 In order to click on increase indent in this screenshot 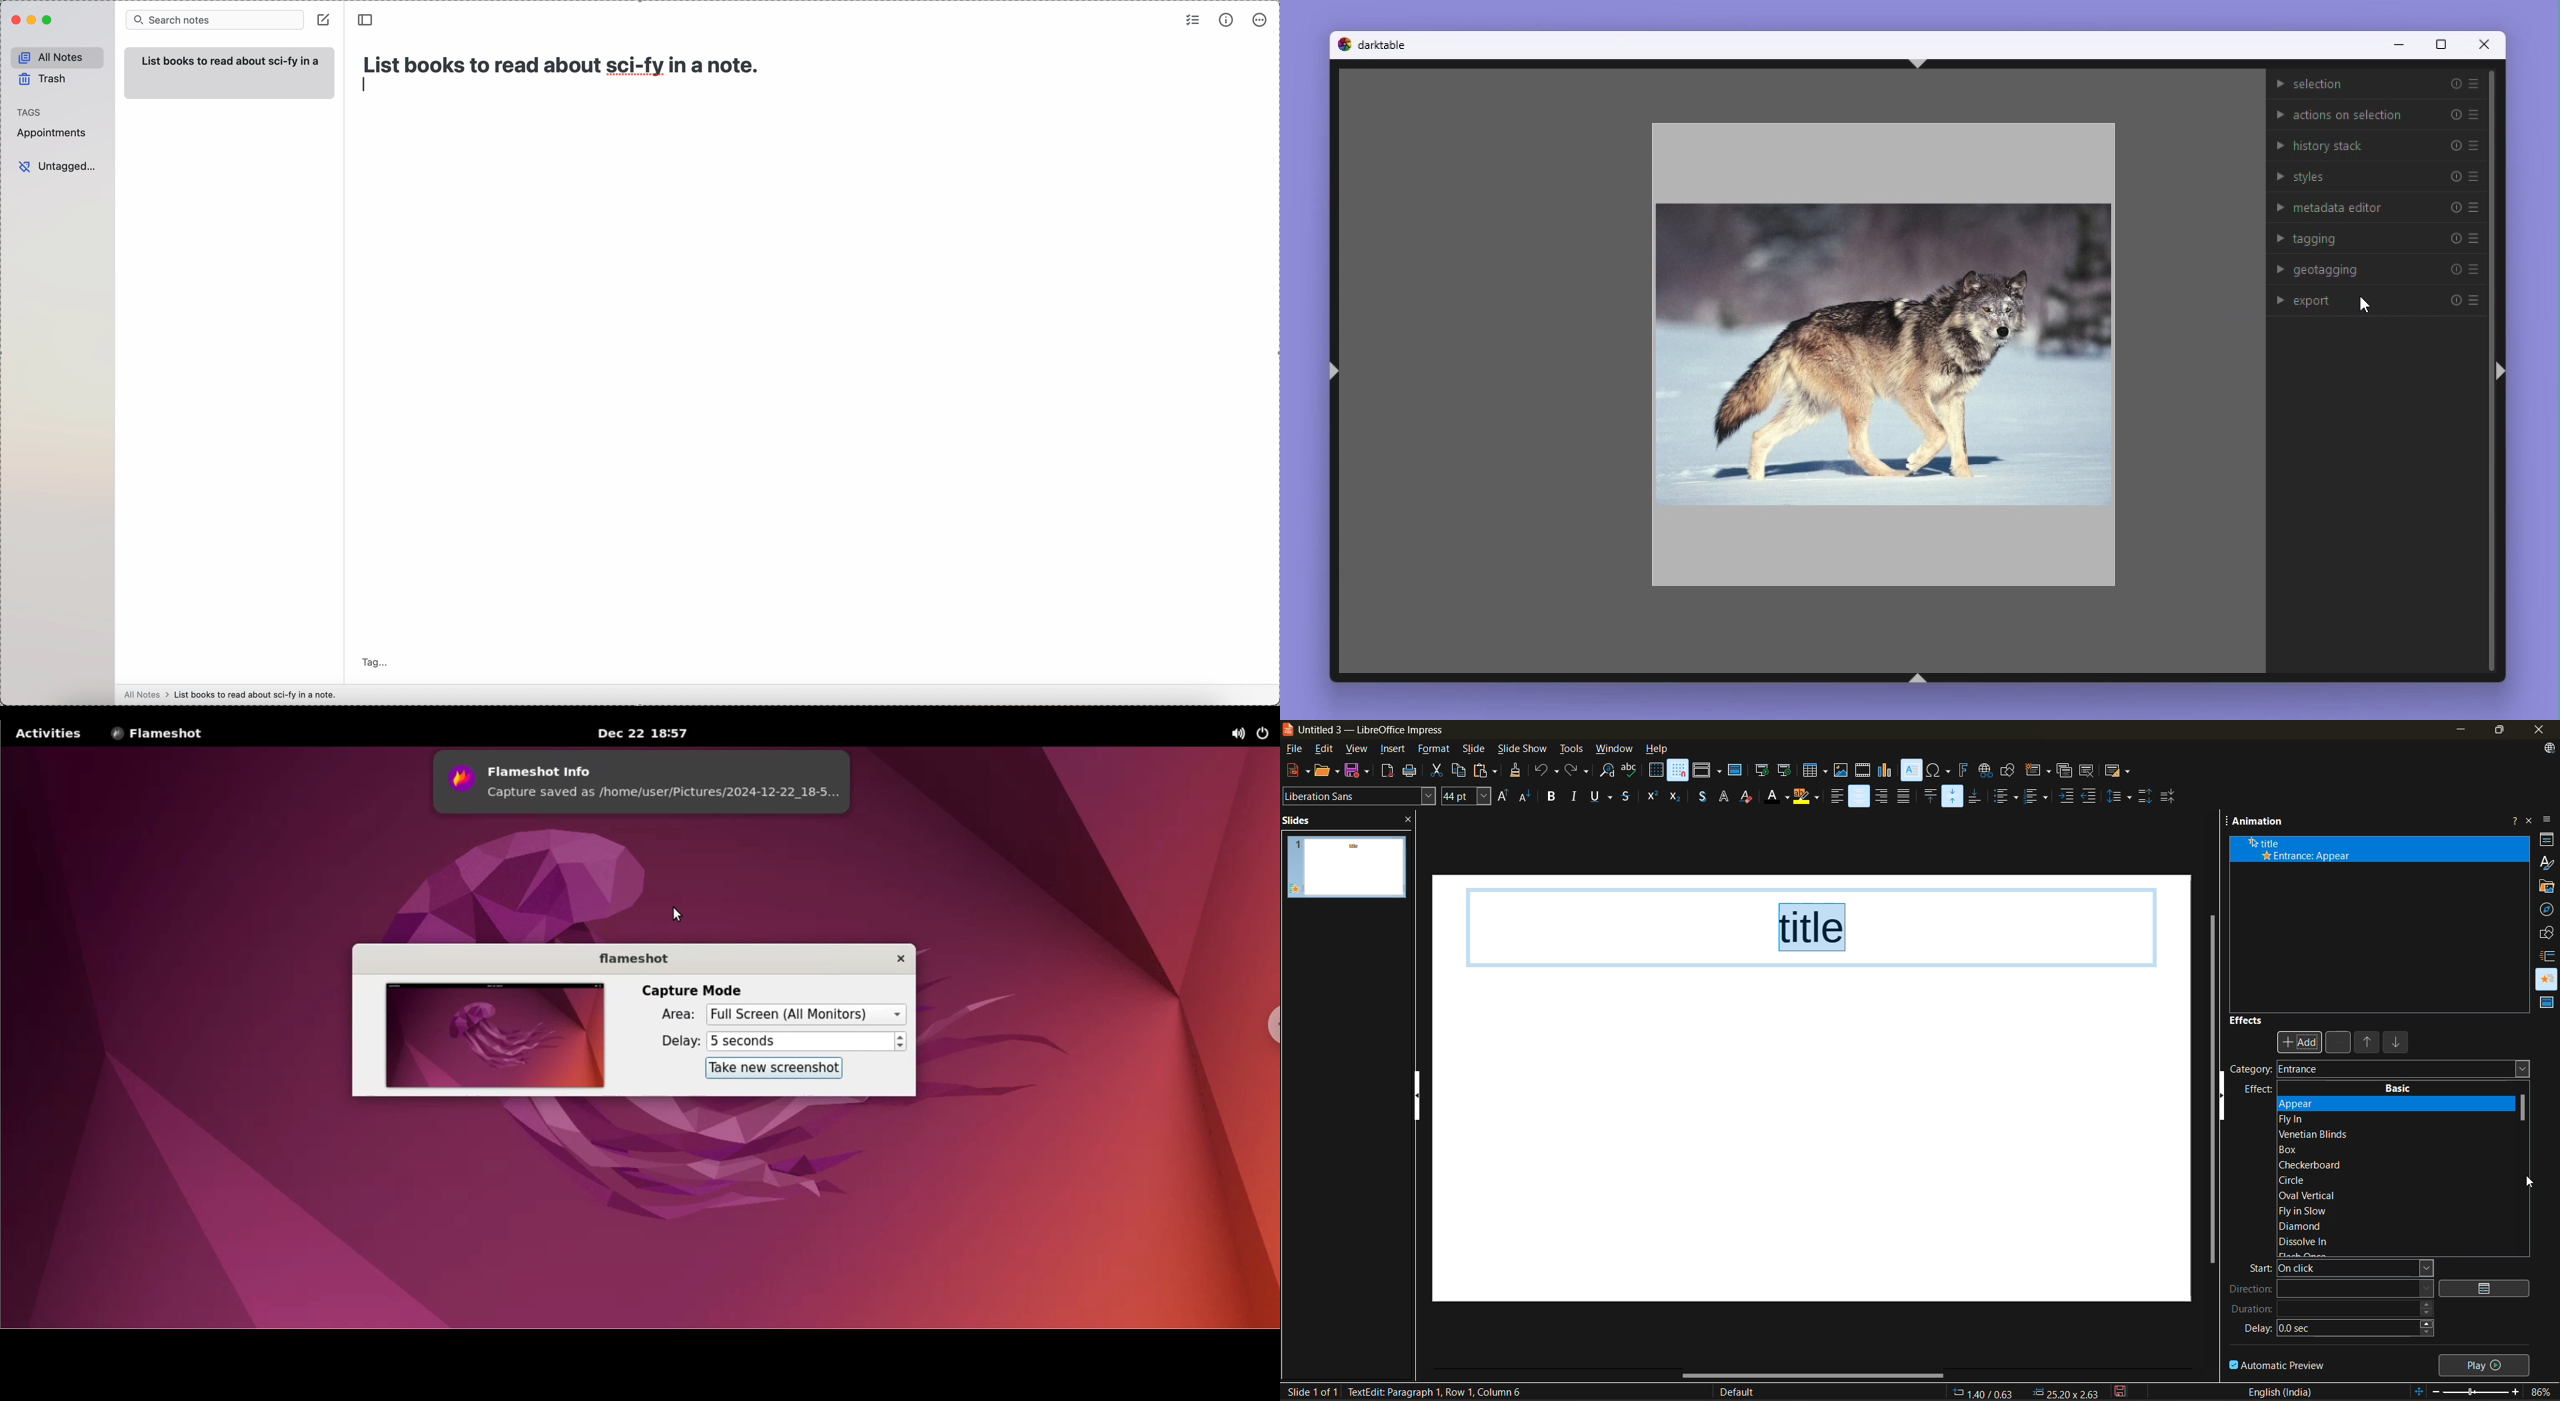, I will do `click(2067, 797)`.